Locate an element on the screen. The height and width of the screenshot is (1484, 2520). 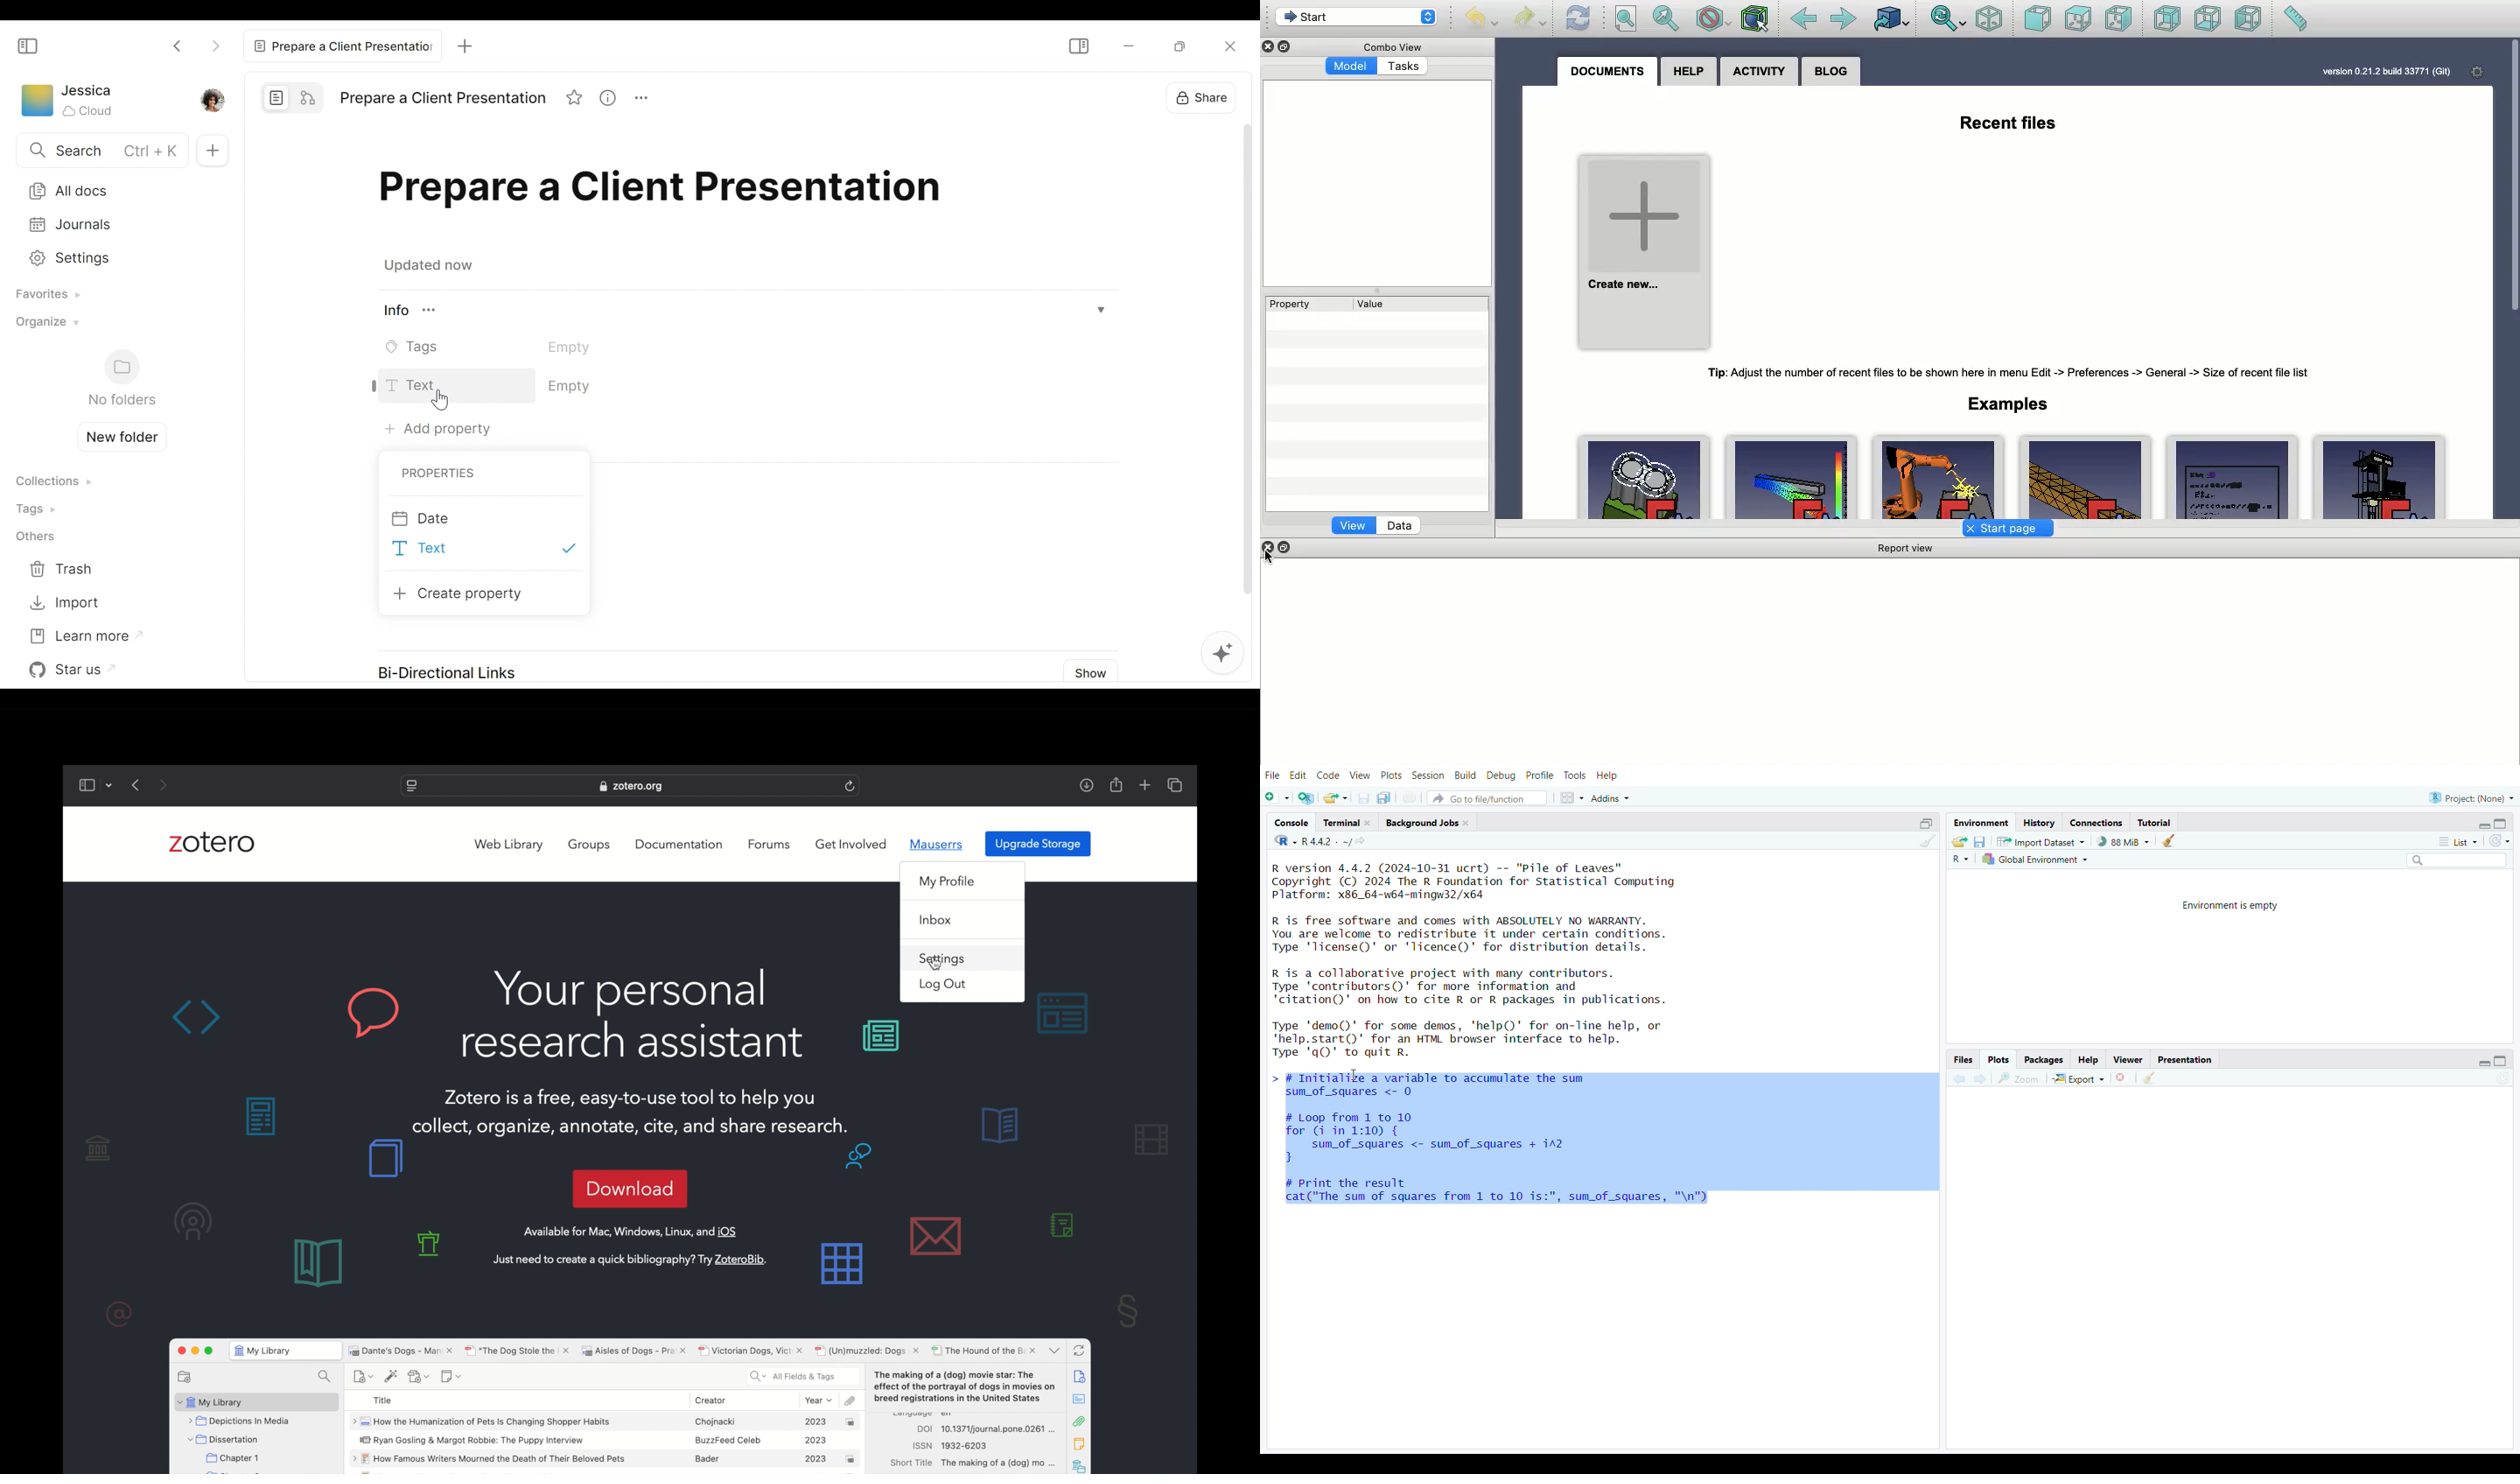
build is located at coordinates (1465, 777).